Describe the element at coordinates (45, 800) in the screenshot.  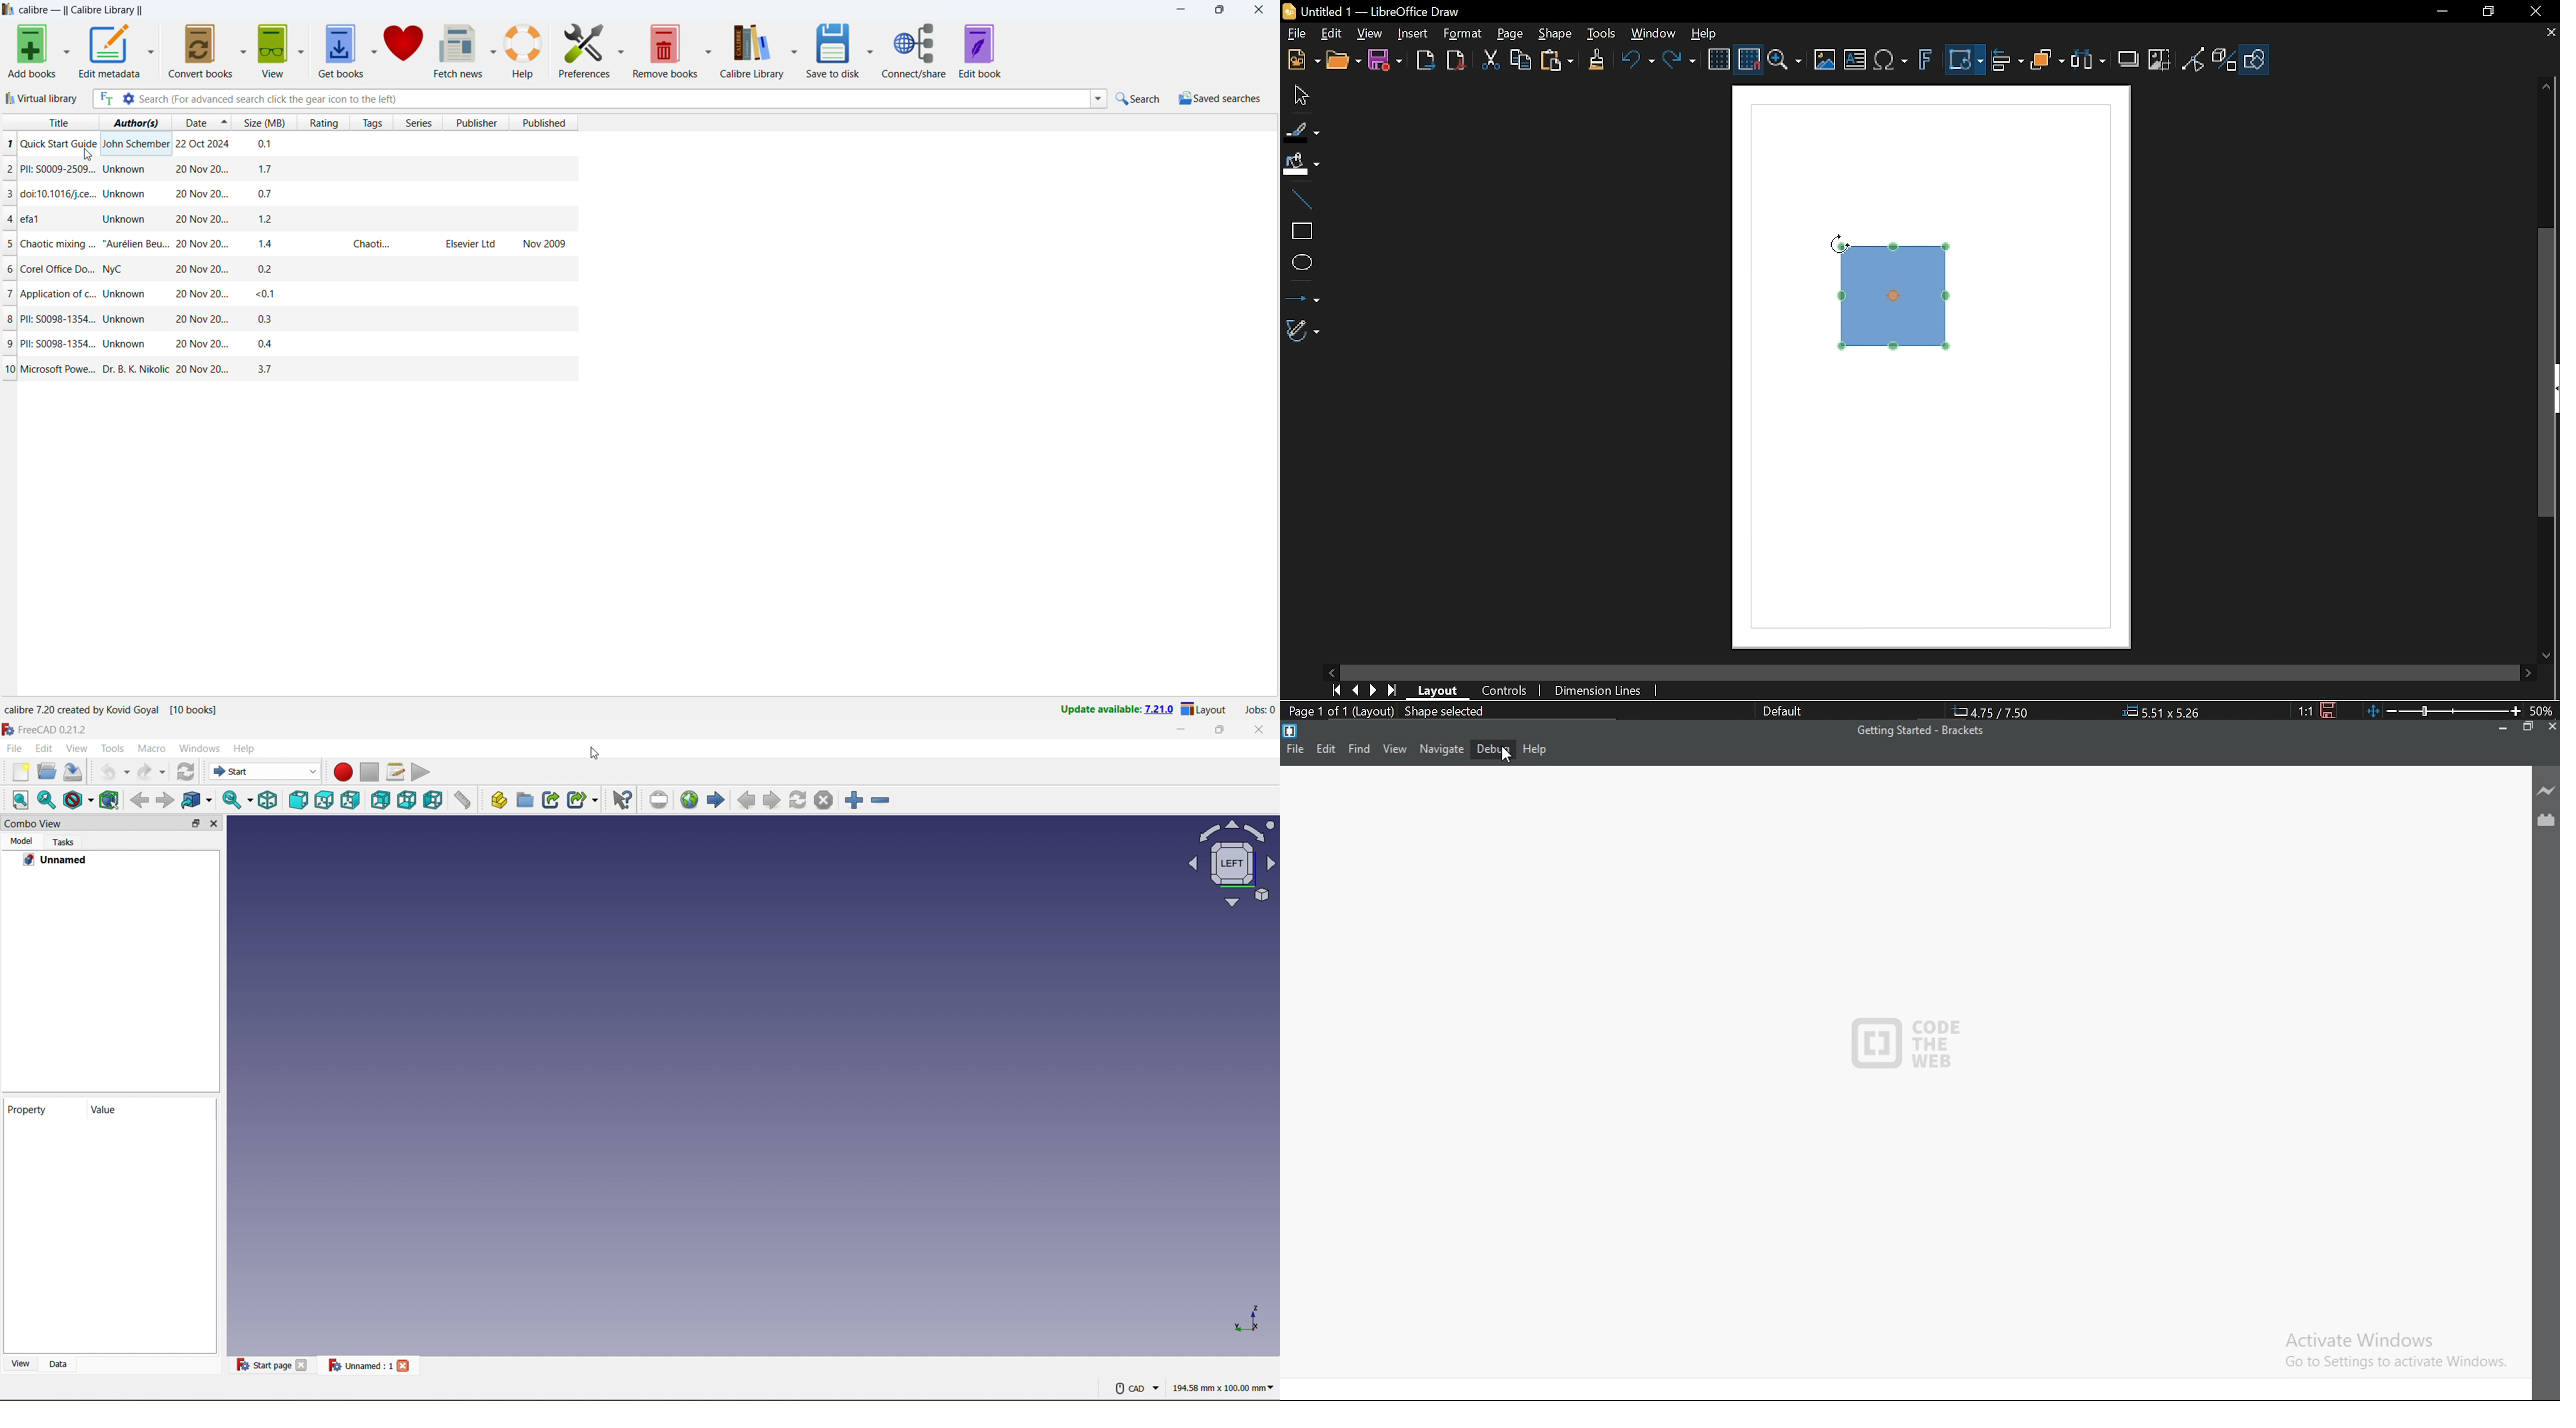
I see `Fit All` at that location.